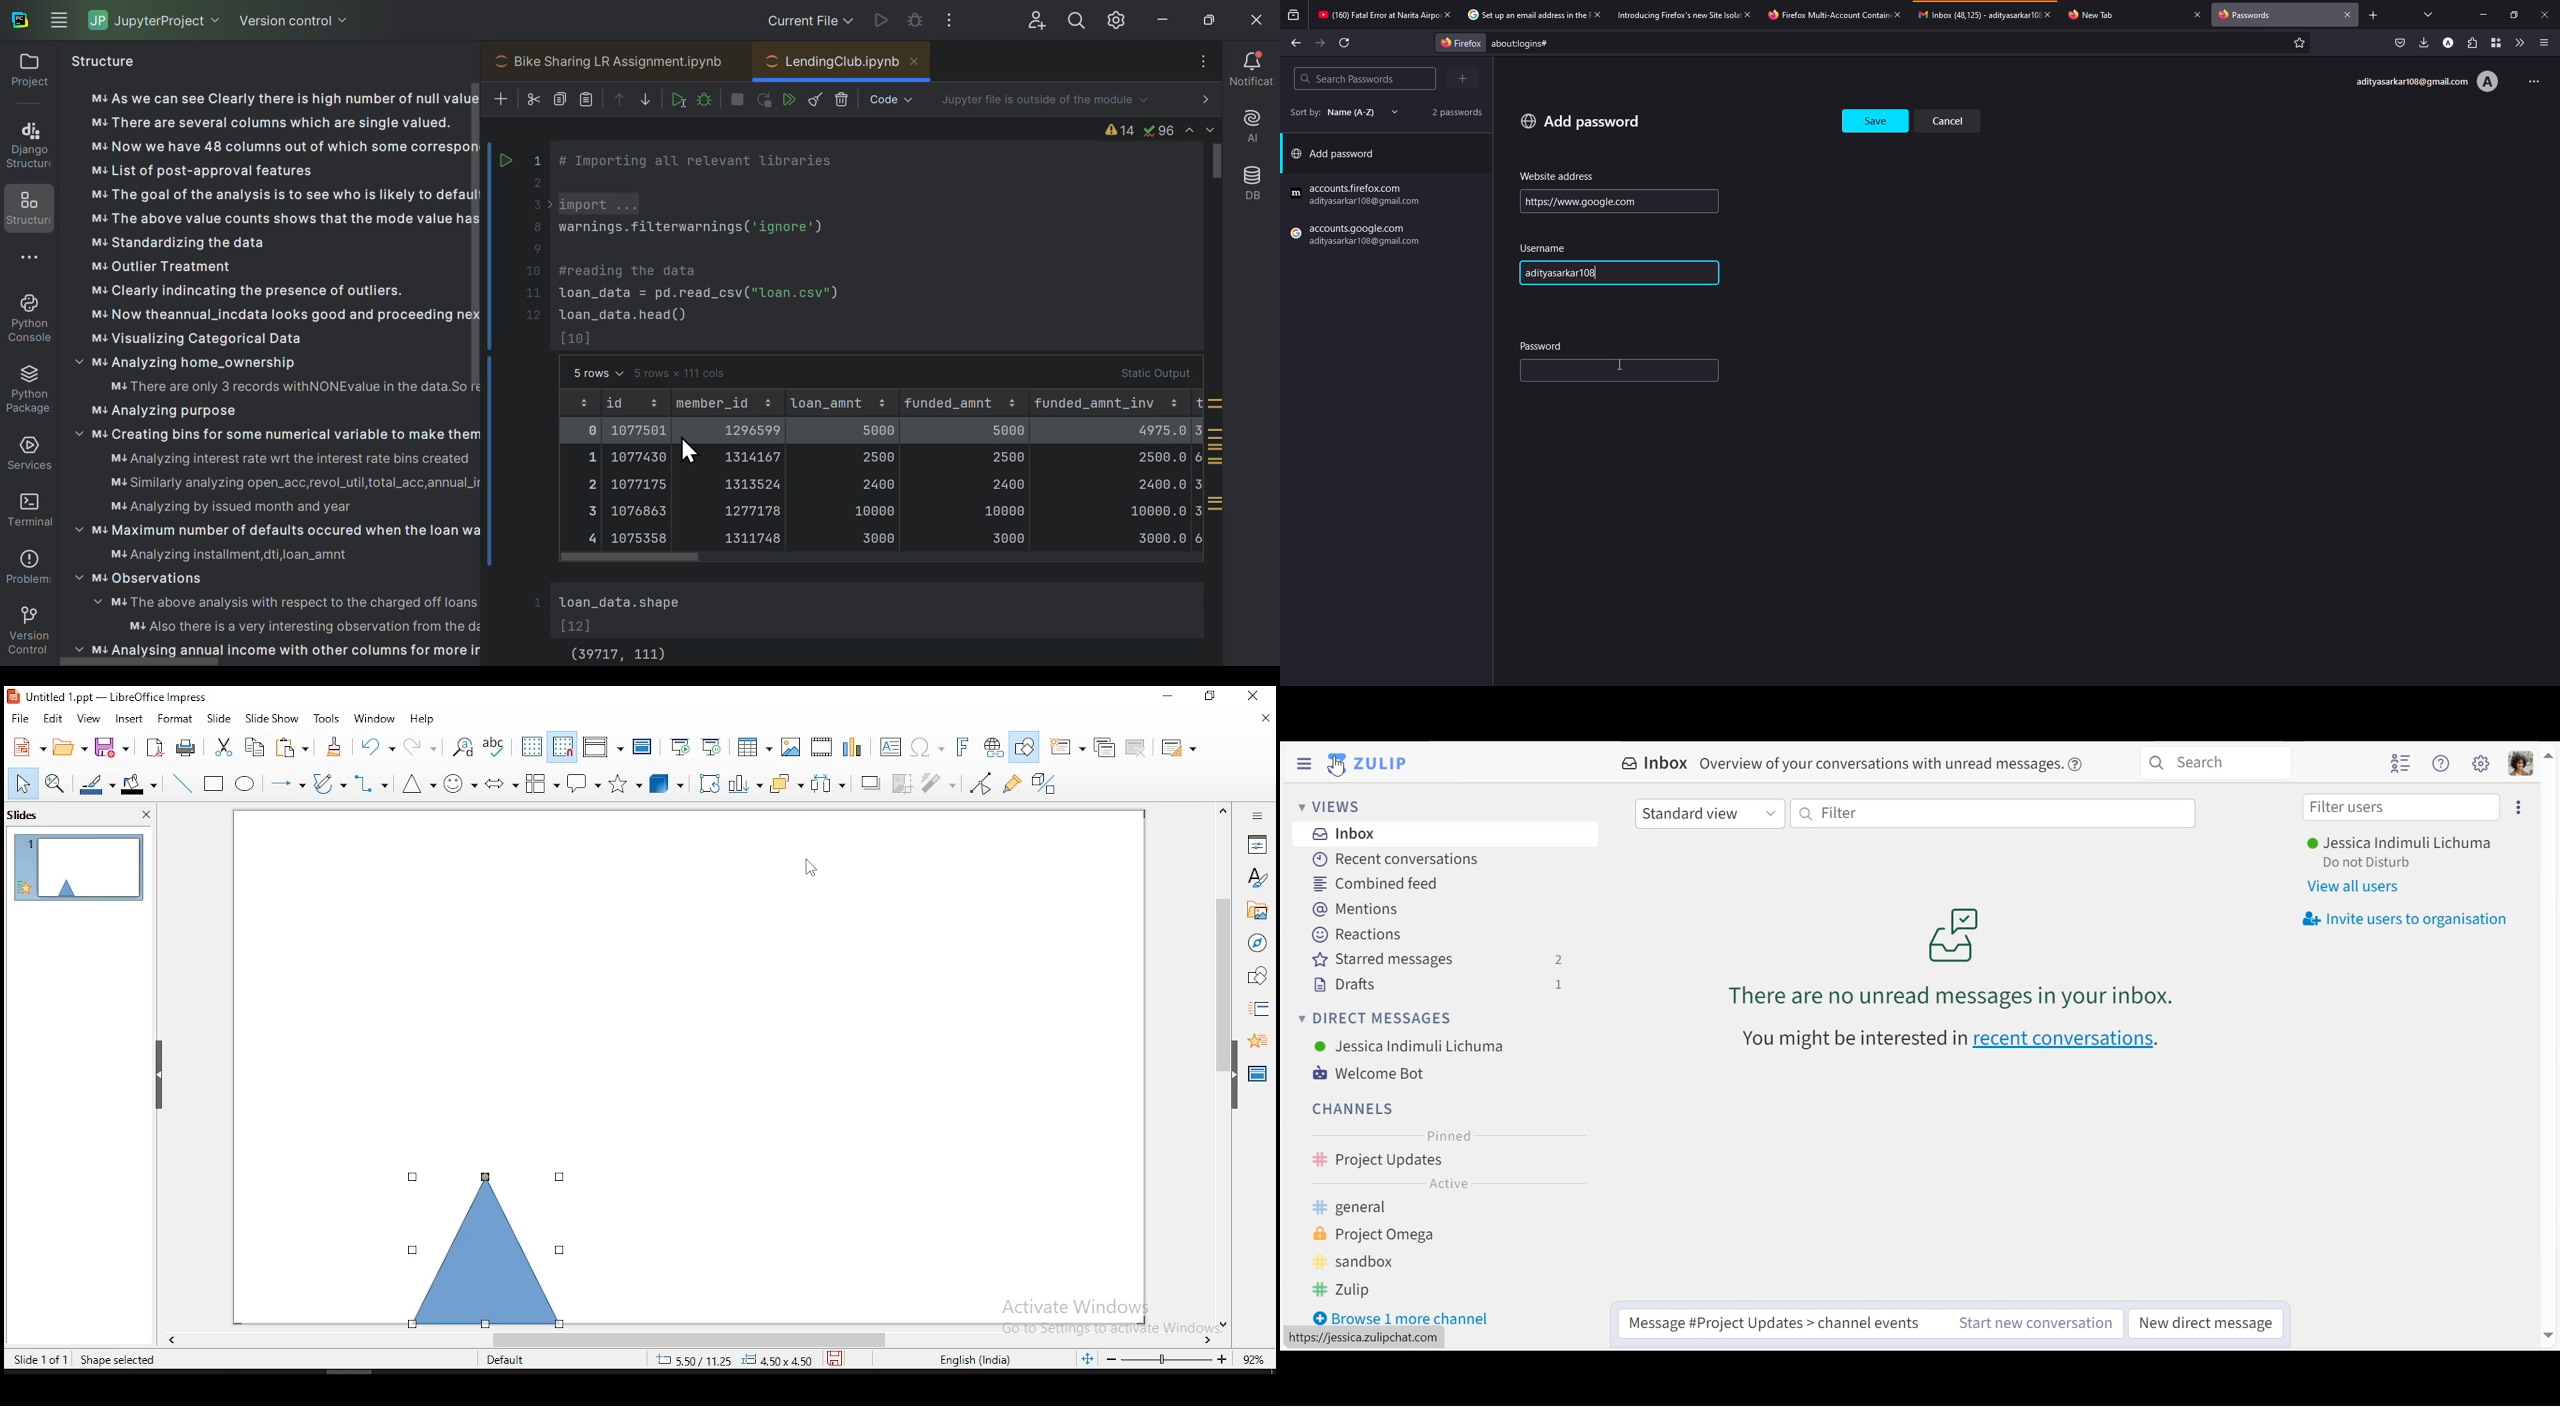  I want to click on edit, so click(52, 719).